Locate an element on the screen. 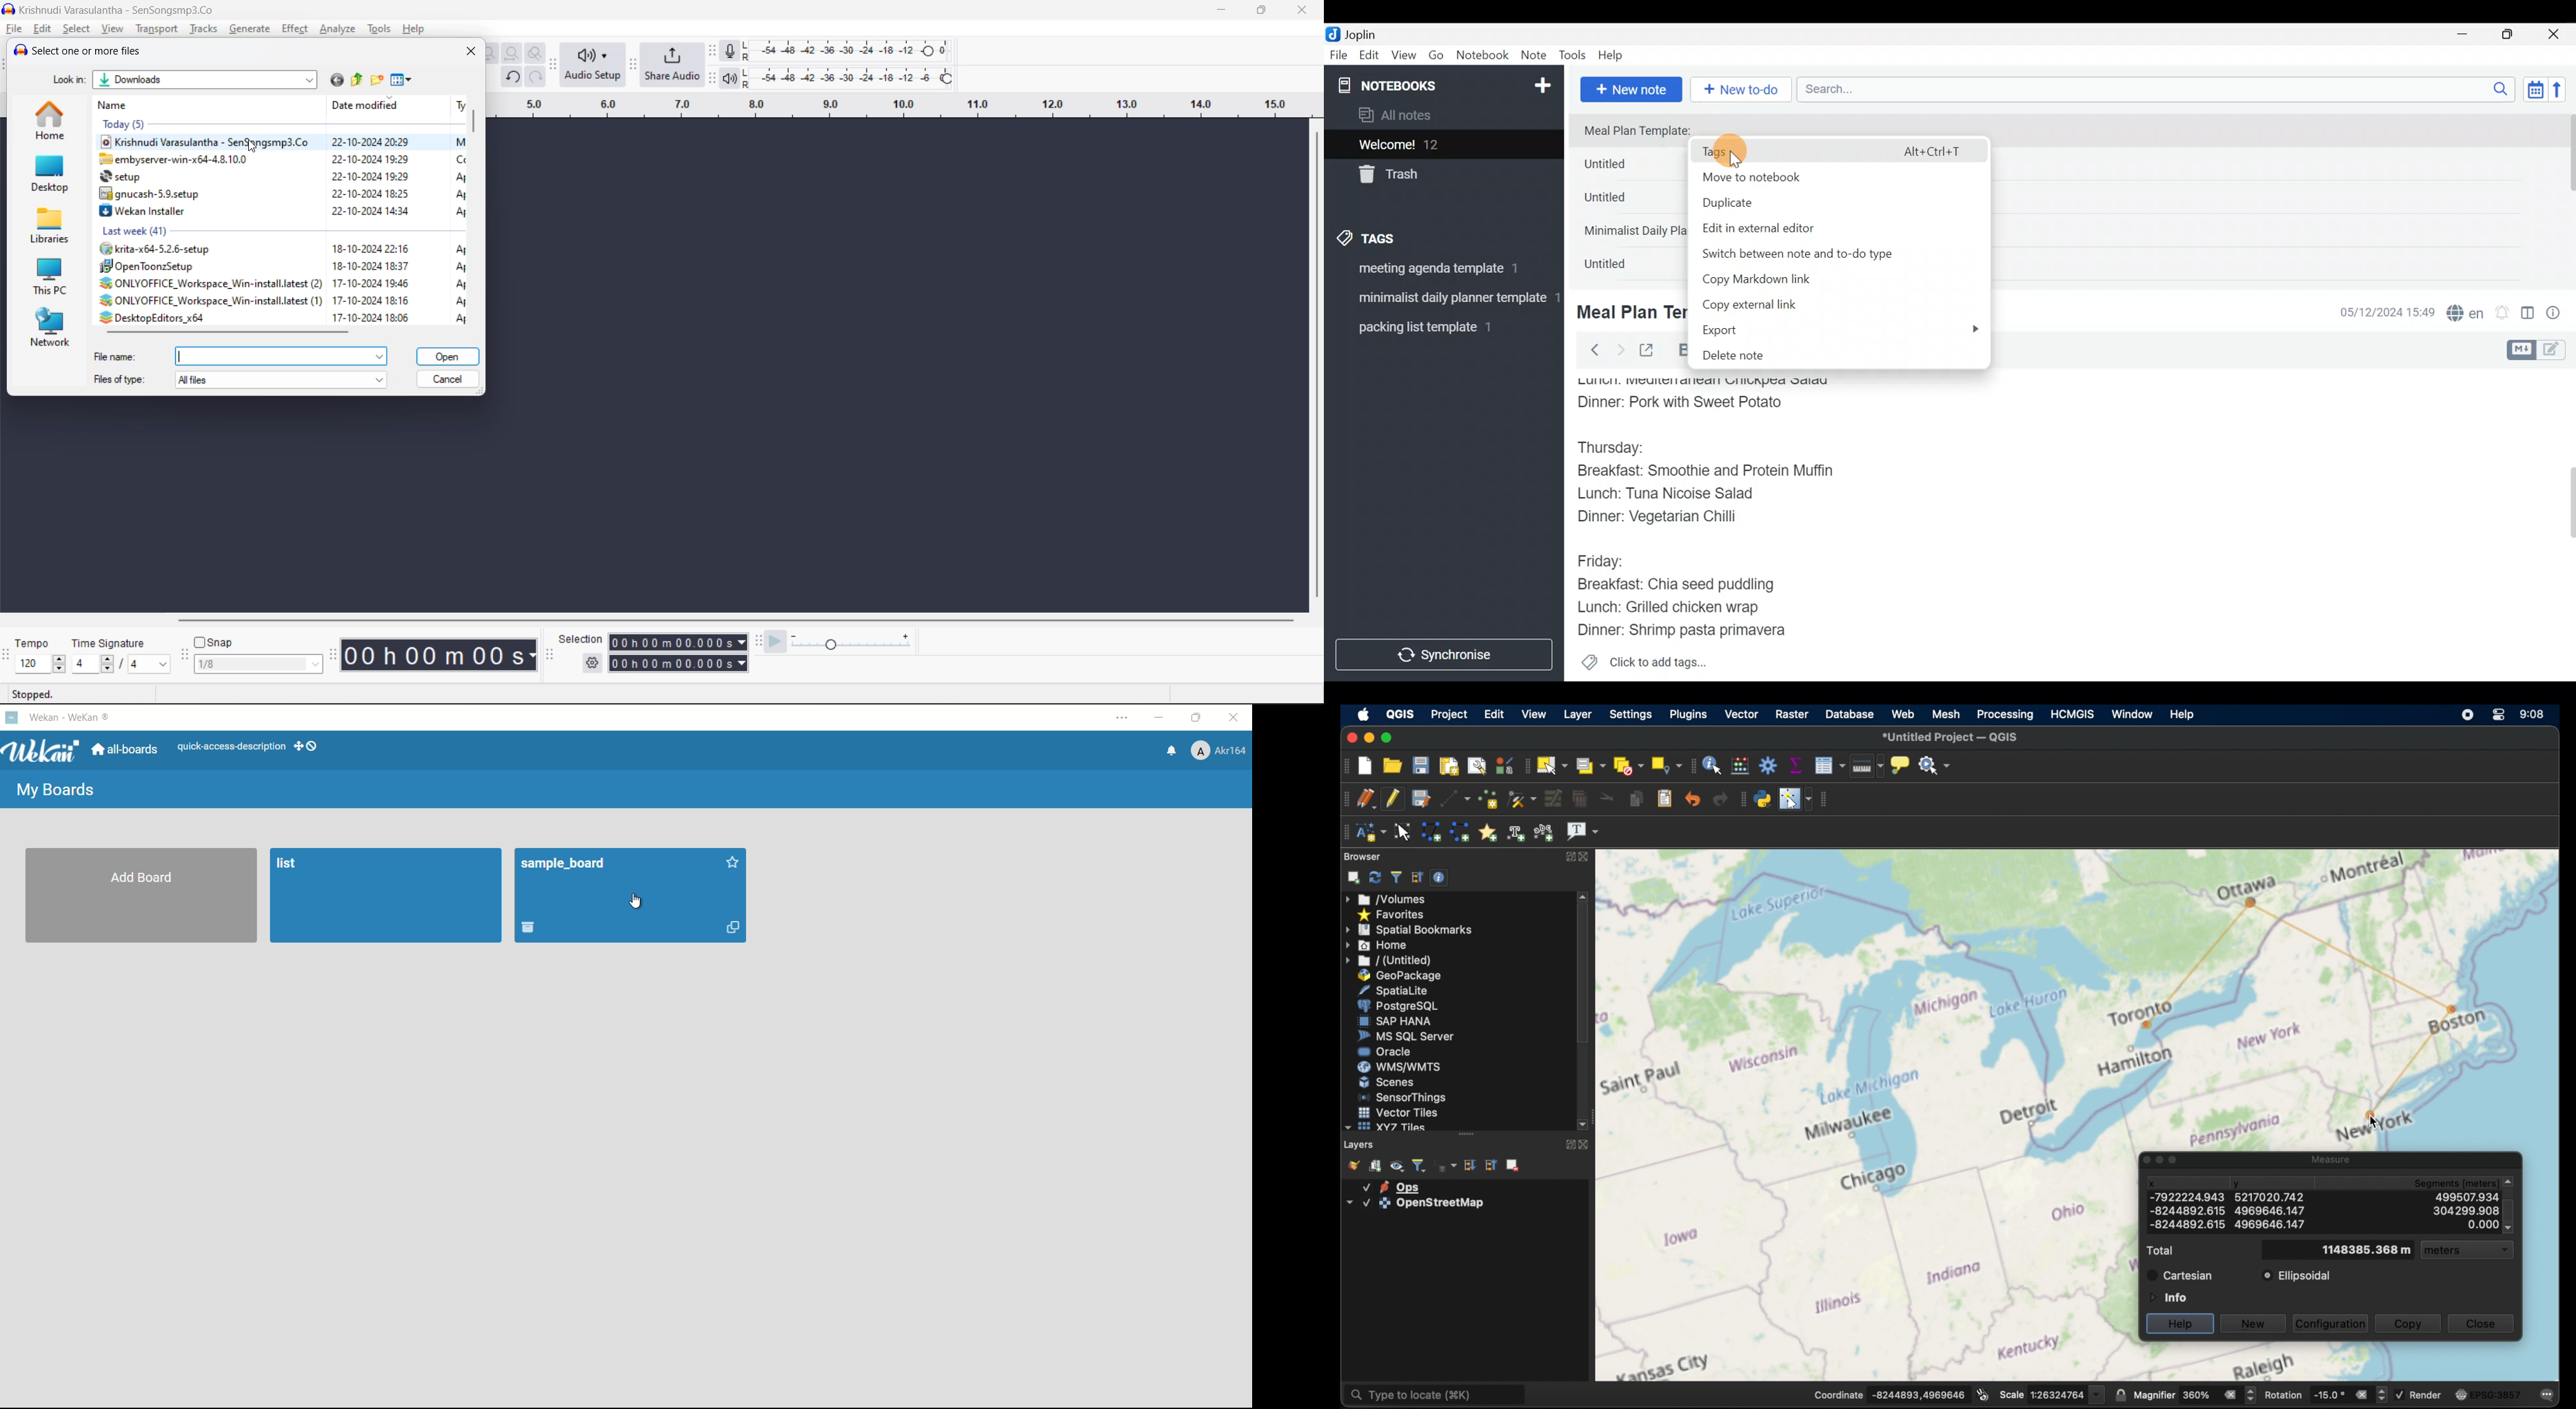 Image resolution: width=2576 pixels, height=1428 pixels. Date & time is located at coordinates (2378, 312).